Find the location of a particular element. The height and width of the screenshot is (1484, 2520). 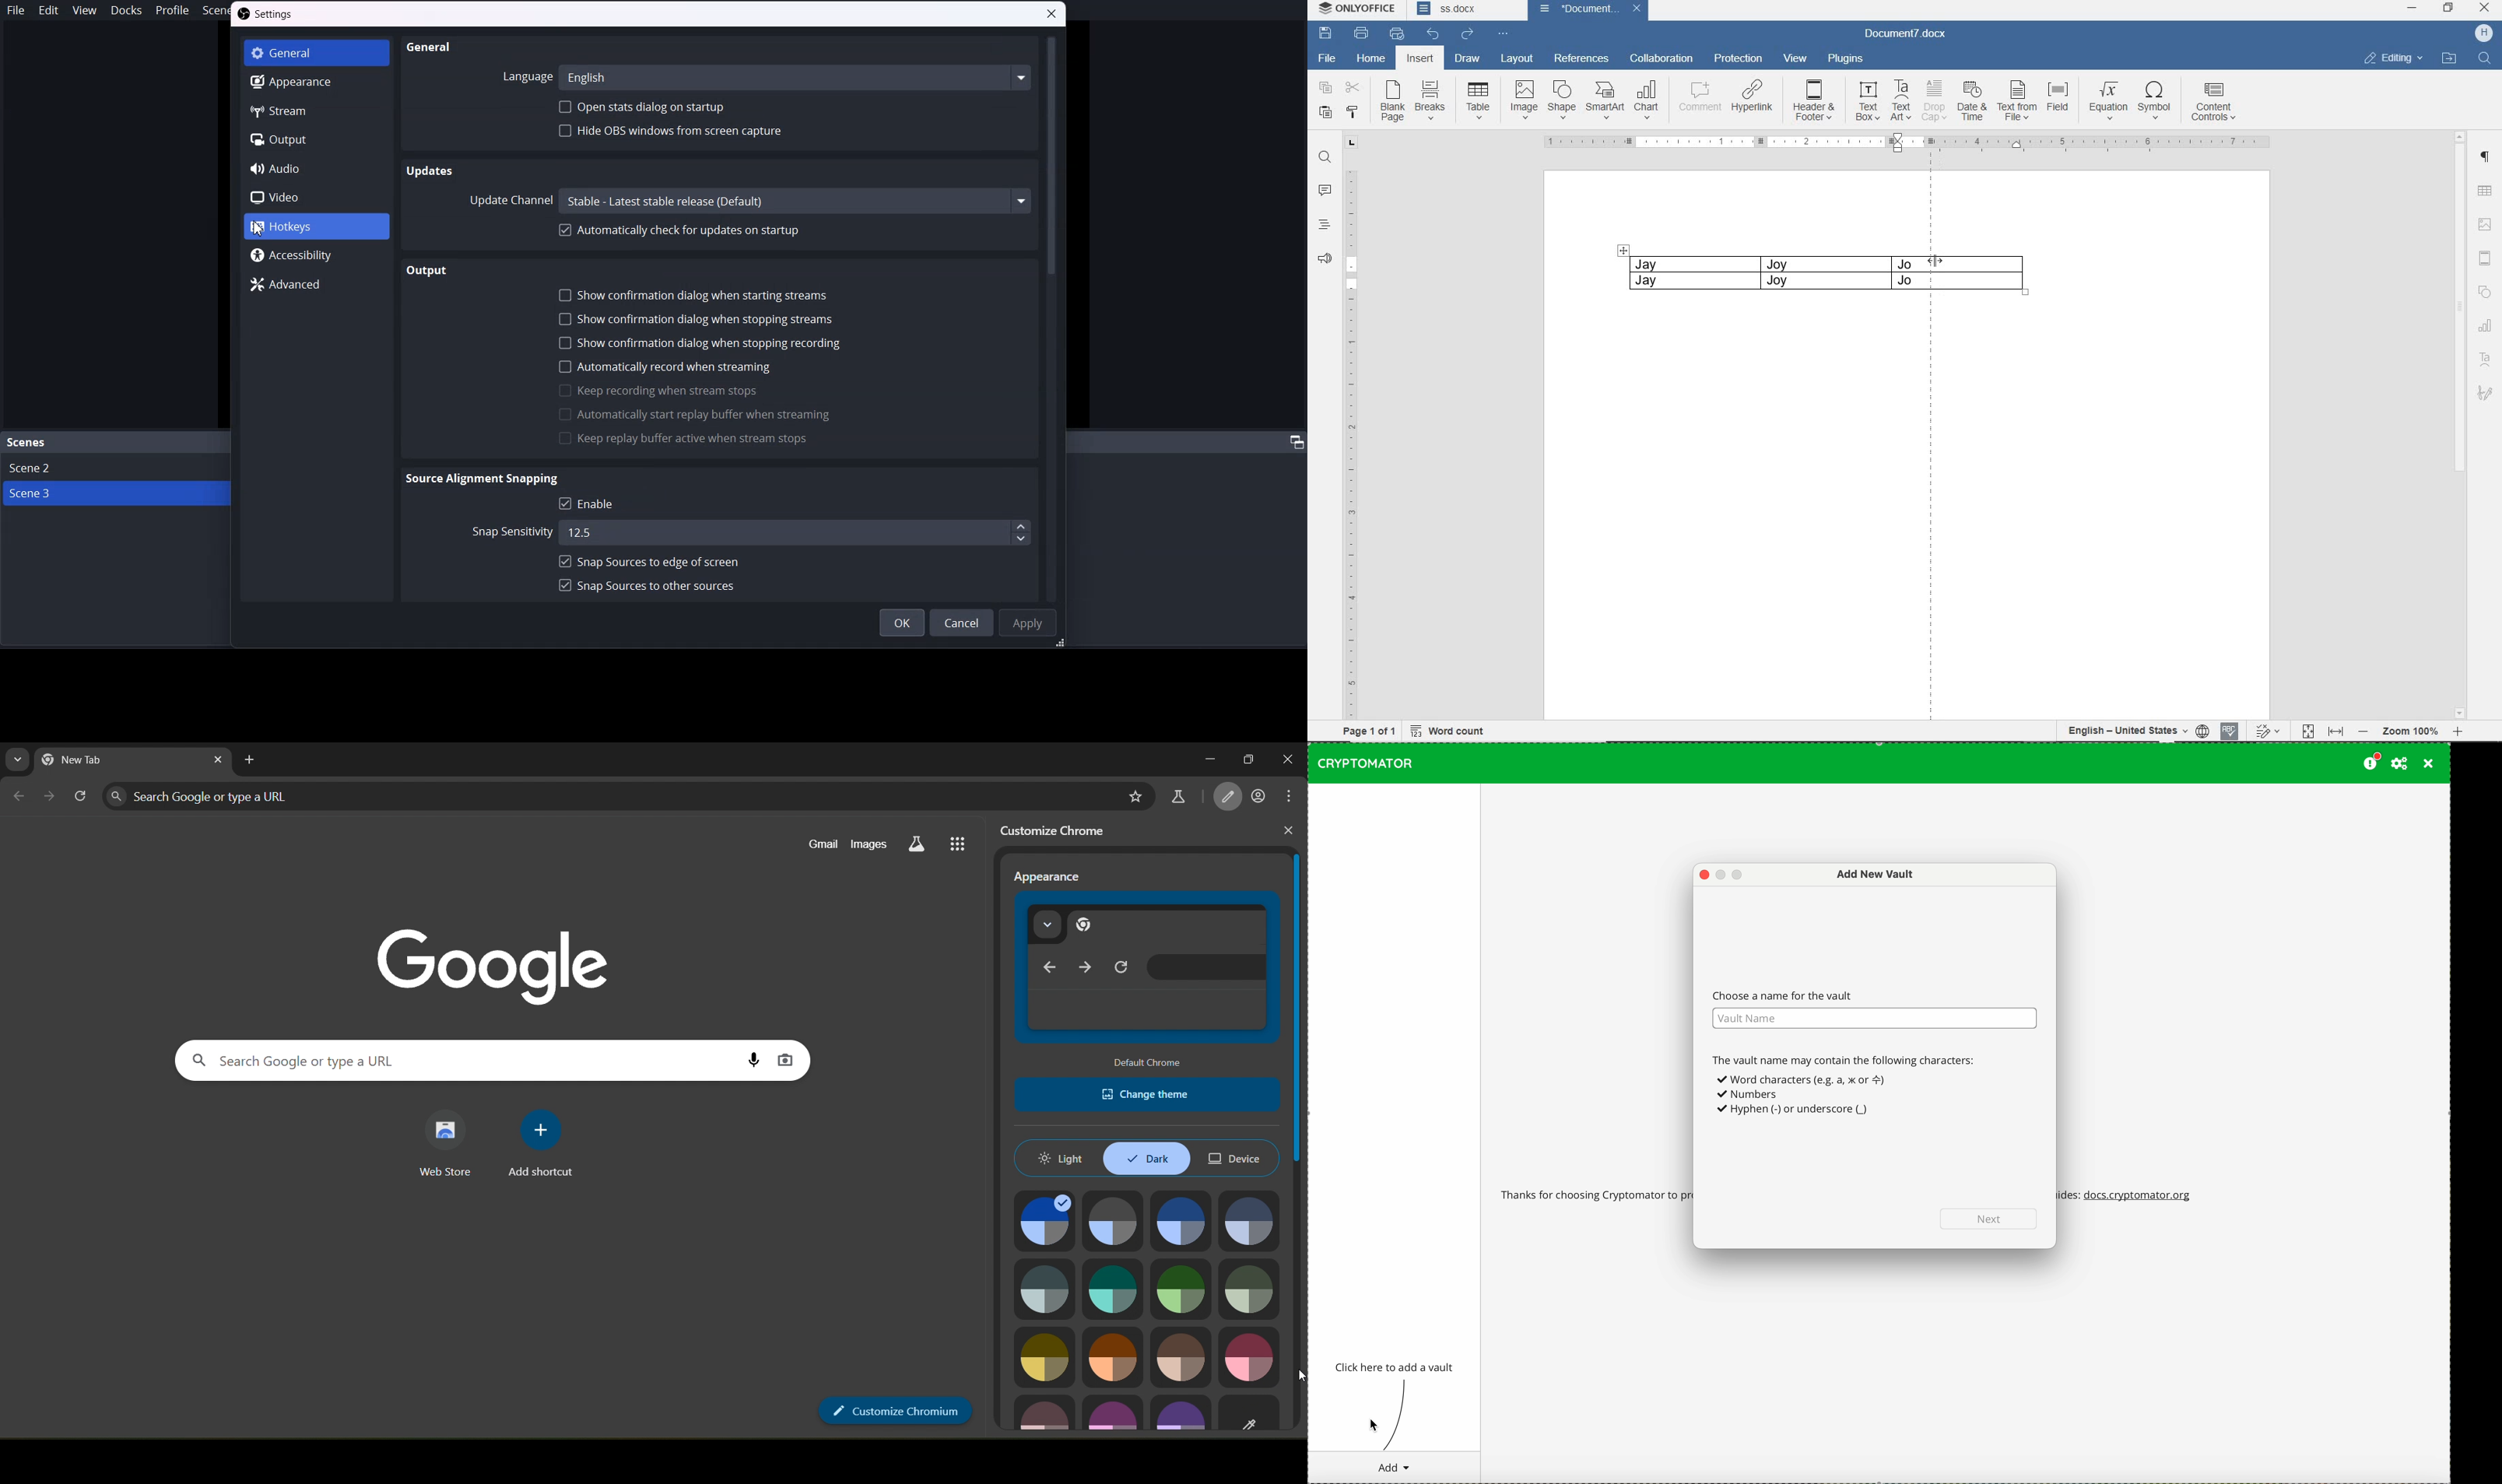

OPEN FILE LOCATION is located at coordinates (2450, 61).